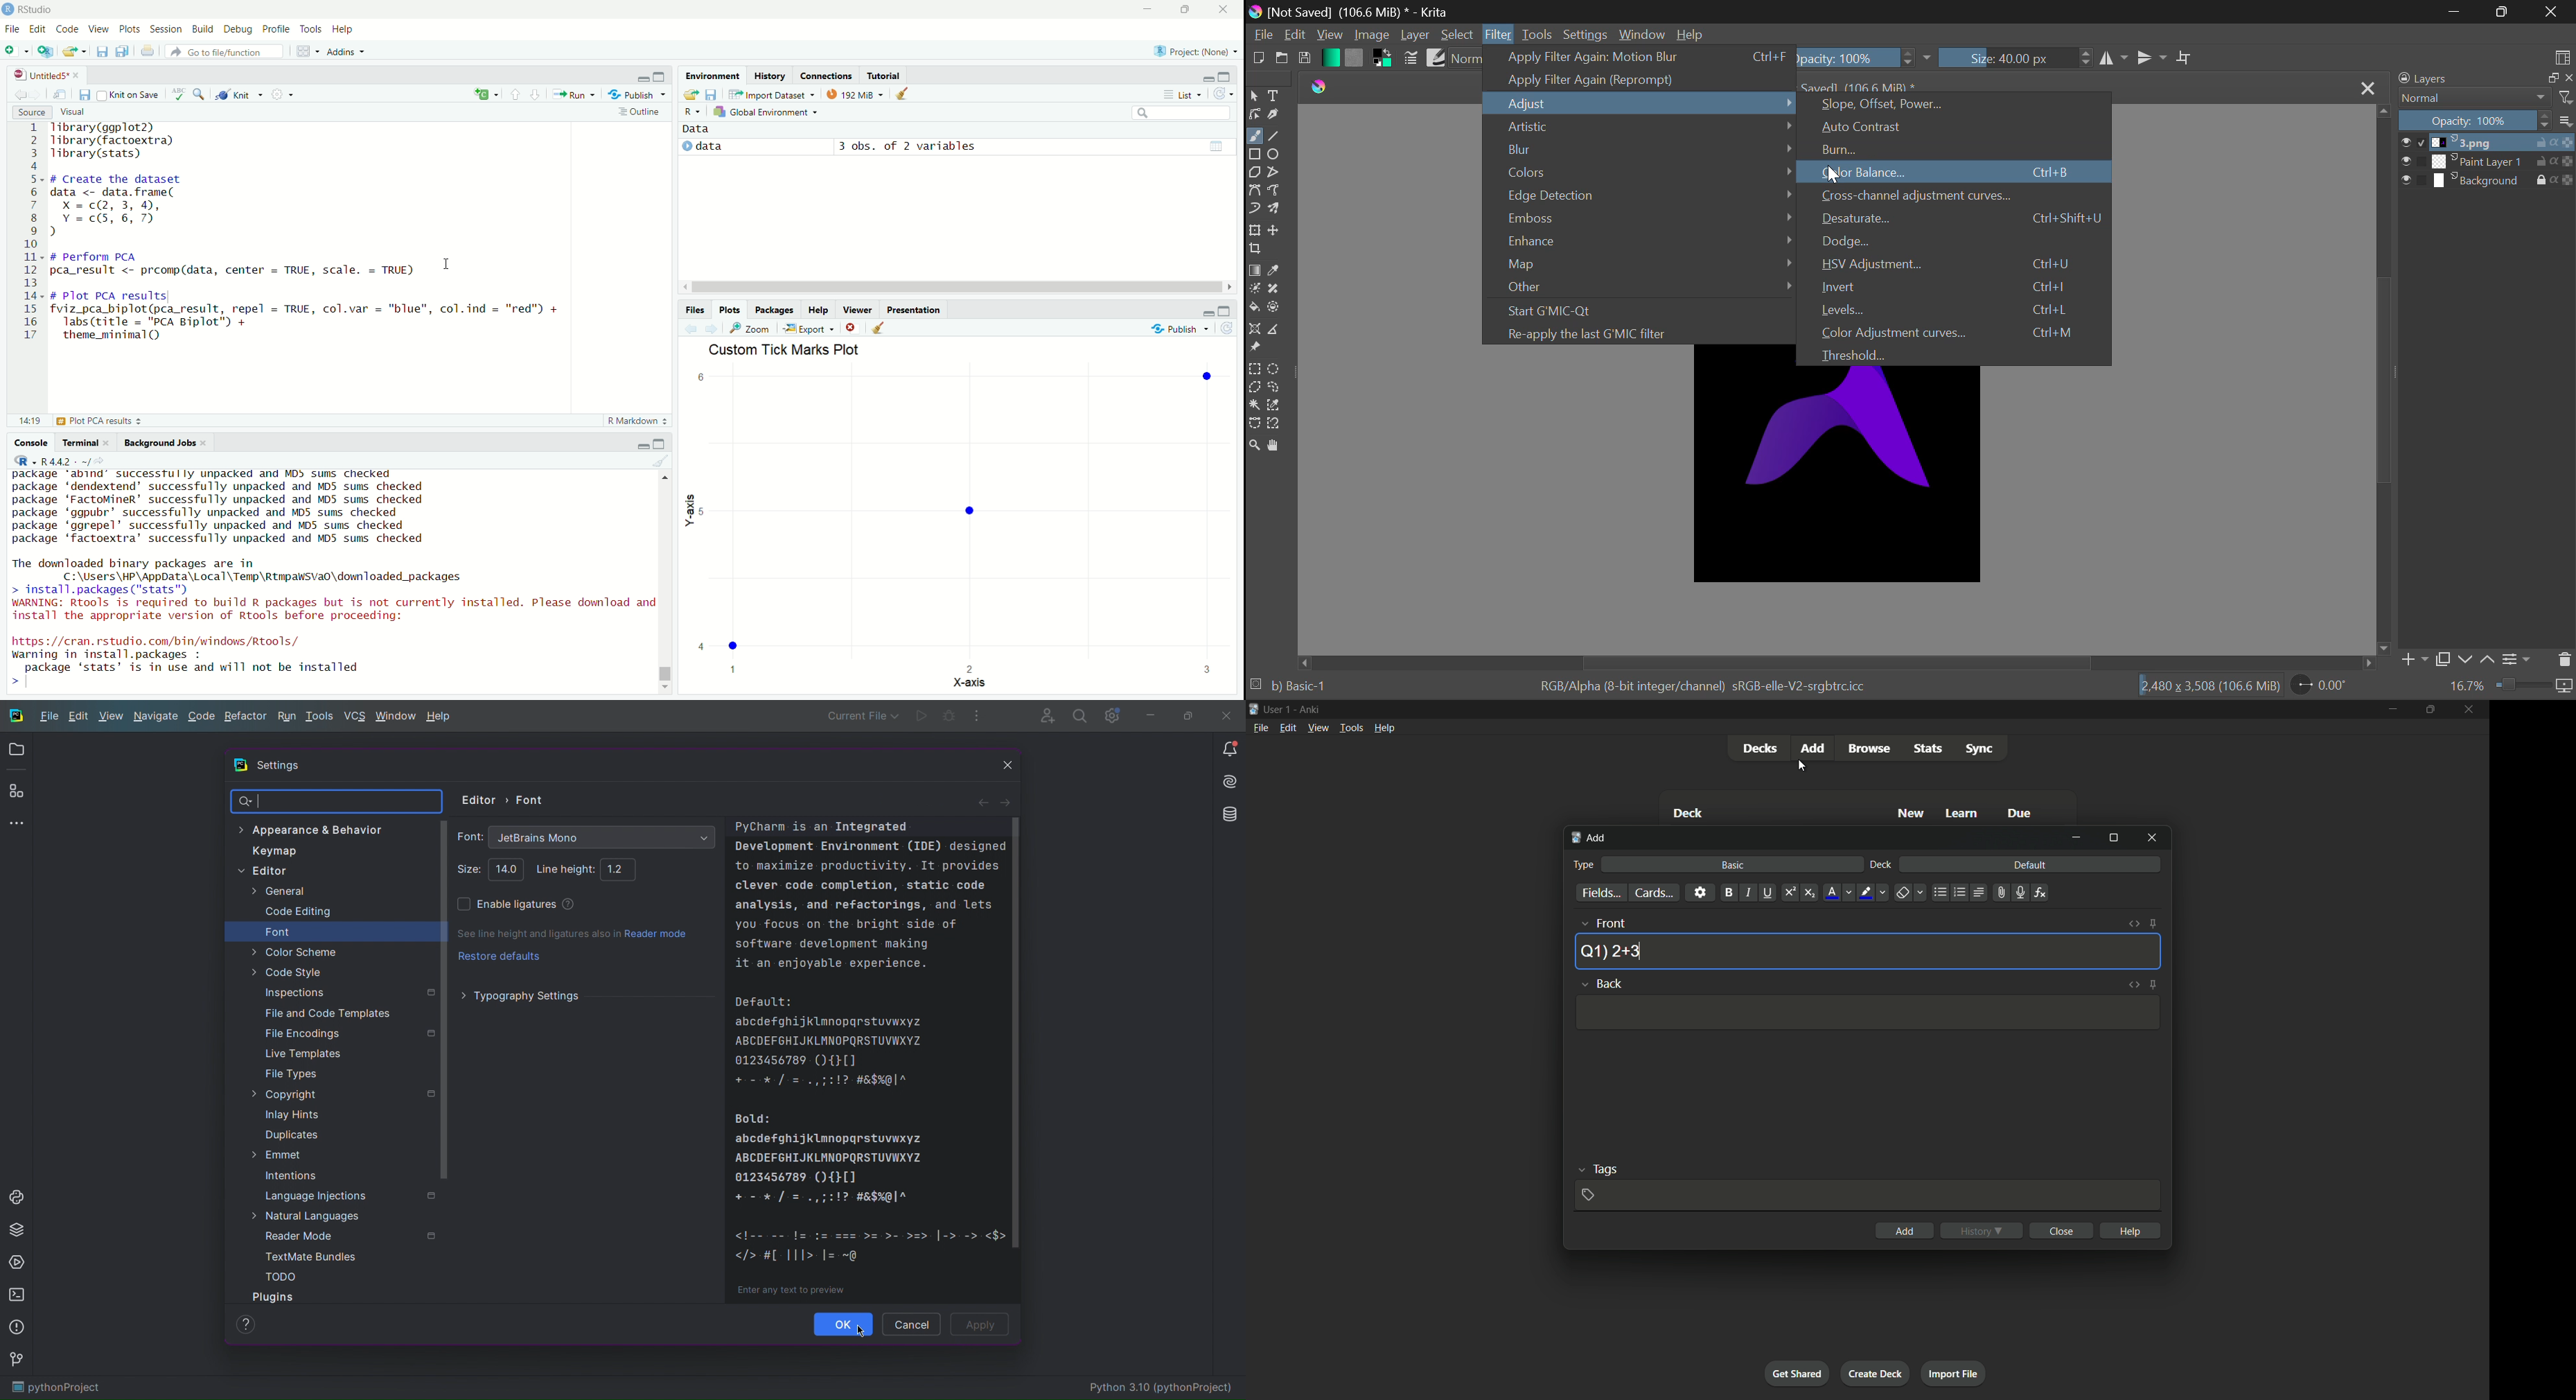 The height and width of the screenshot is (1400, 2576). I want to click on maximize, so click(2429, 709).